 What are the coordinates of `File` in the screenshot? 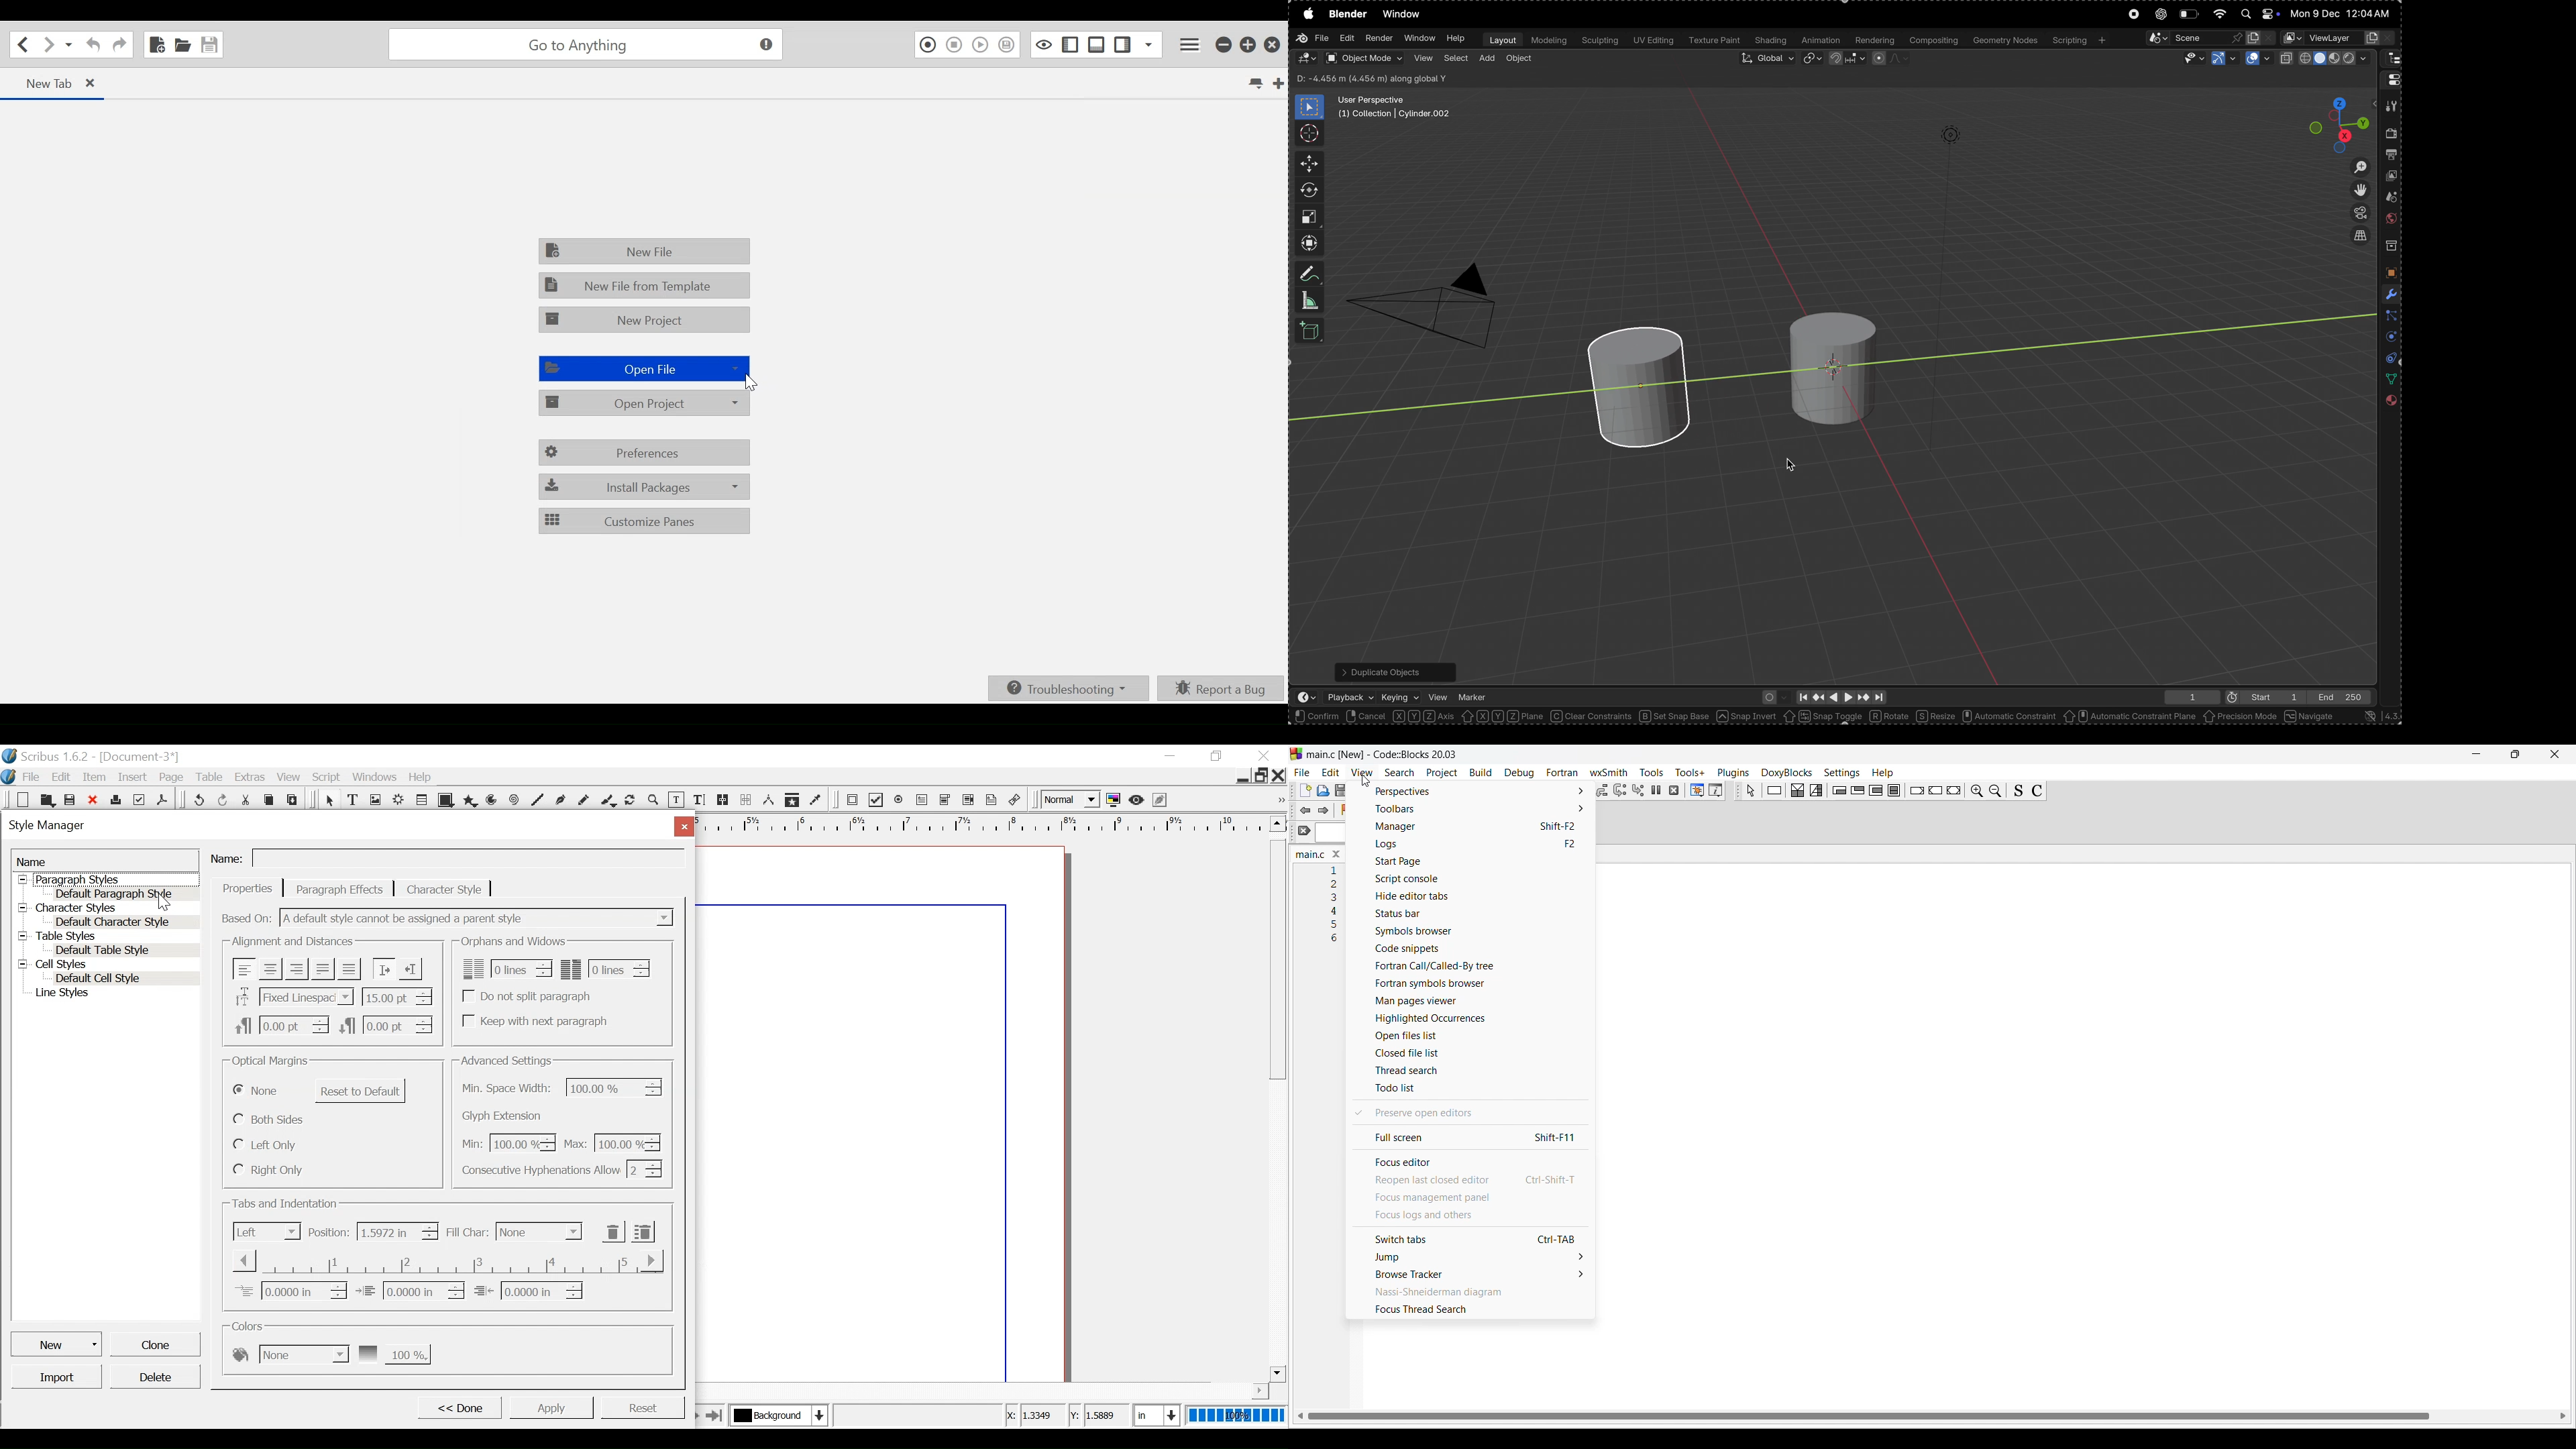 It's located at (31, 777).